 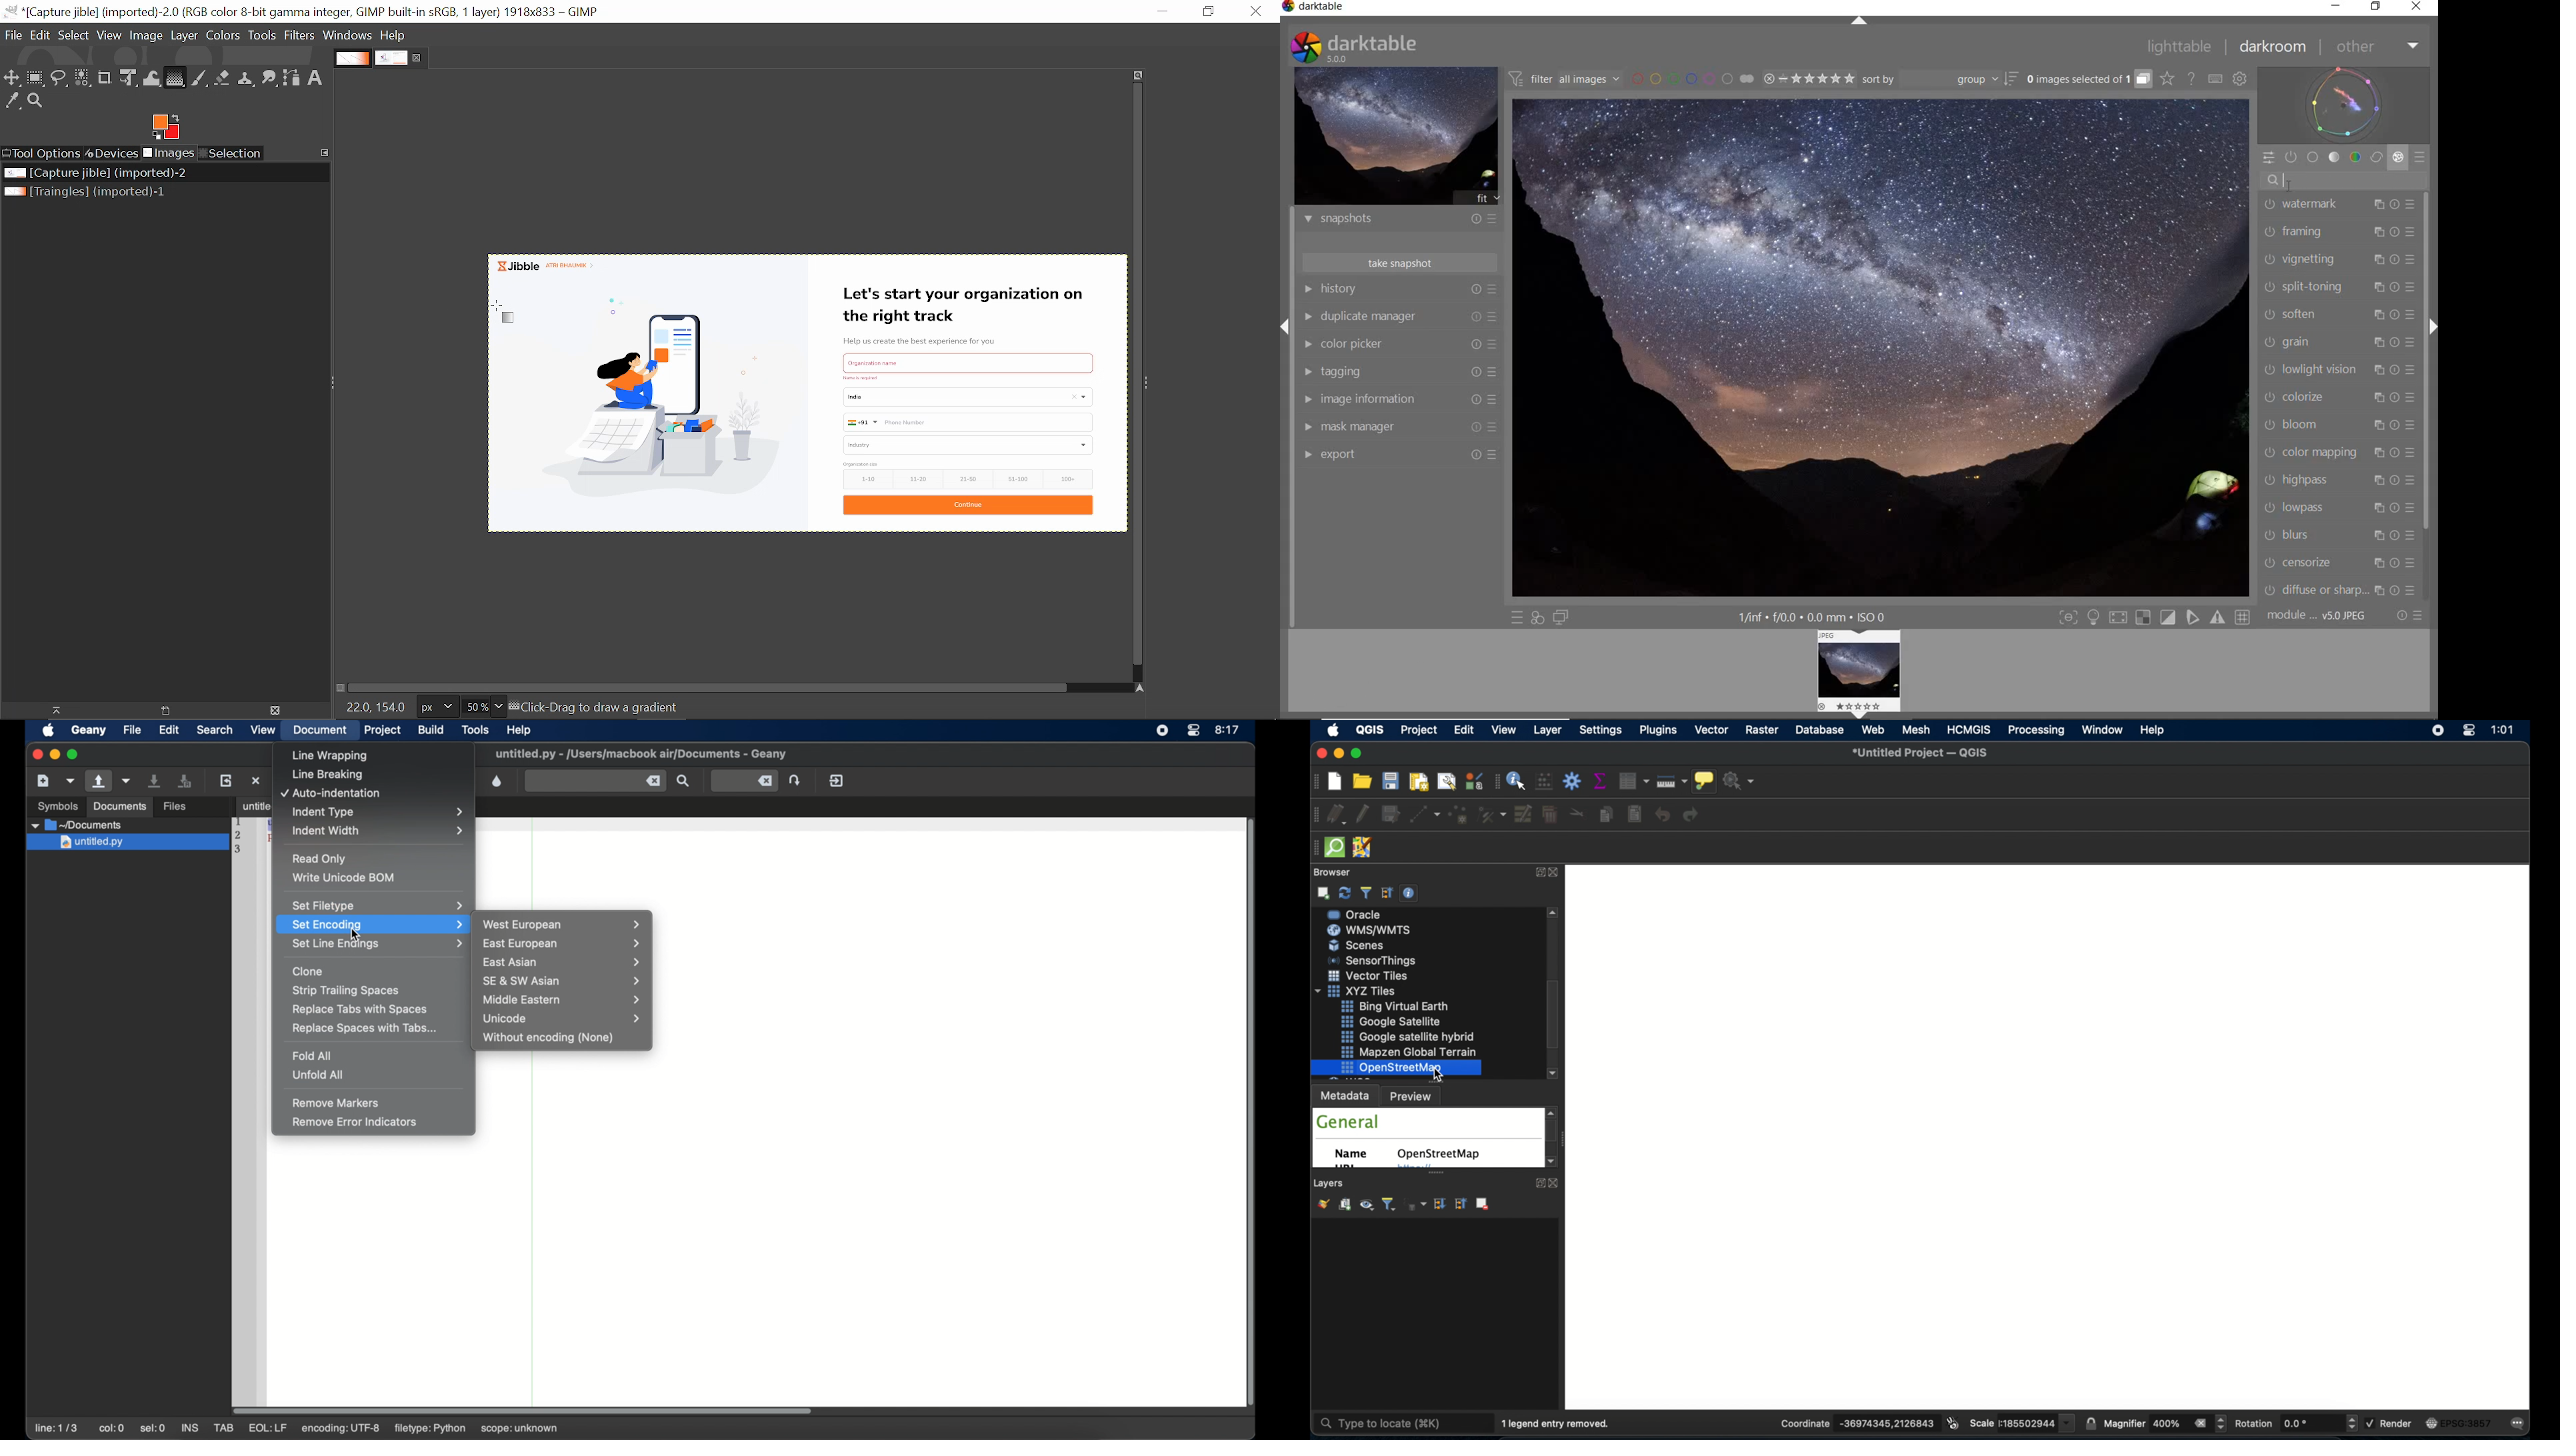 What do you see at coordinates (37, 80) in the screenshot?
I see `Rectangular tool` at bounding box center [37, 80].